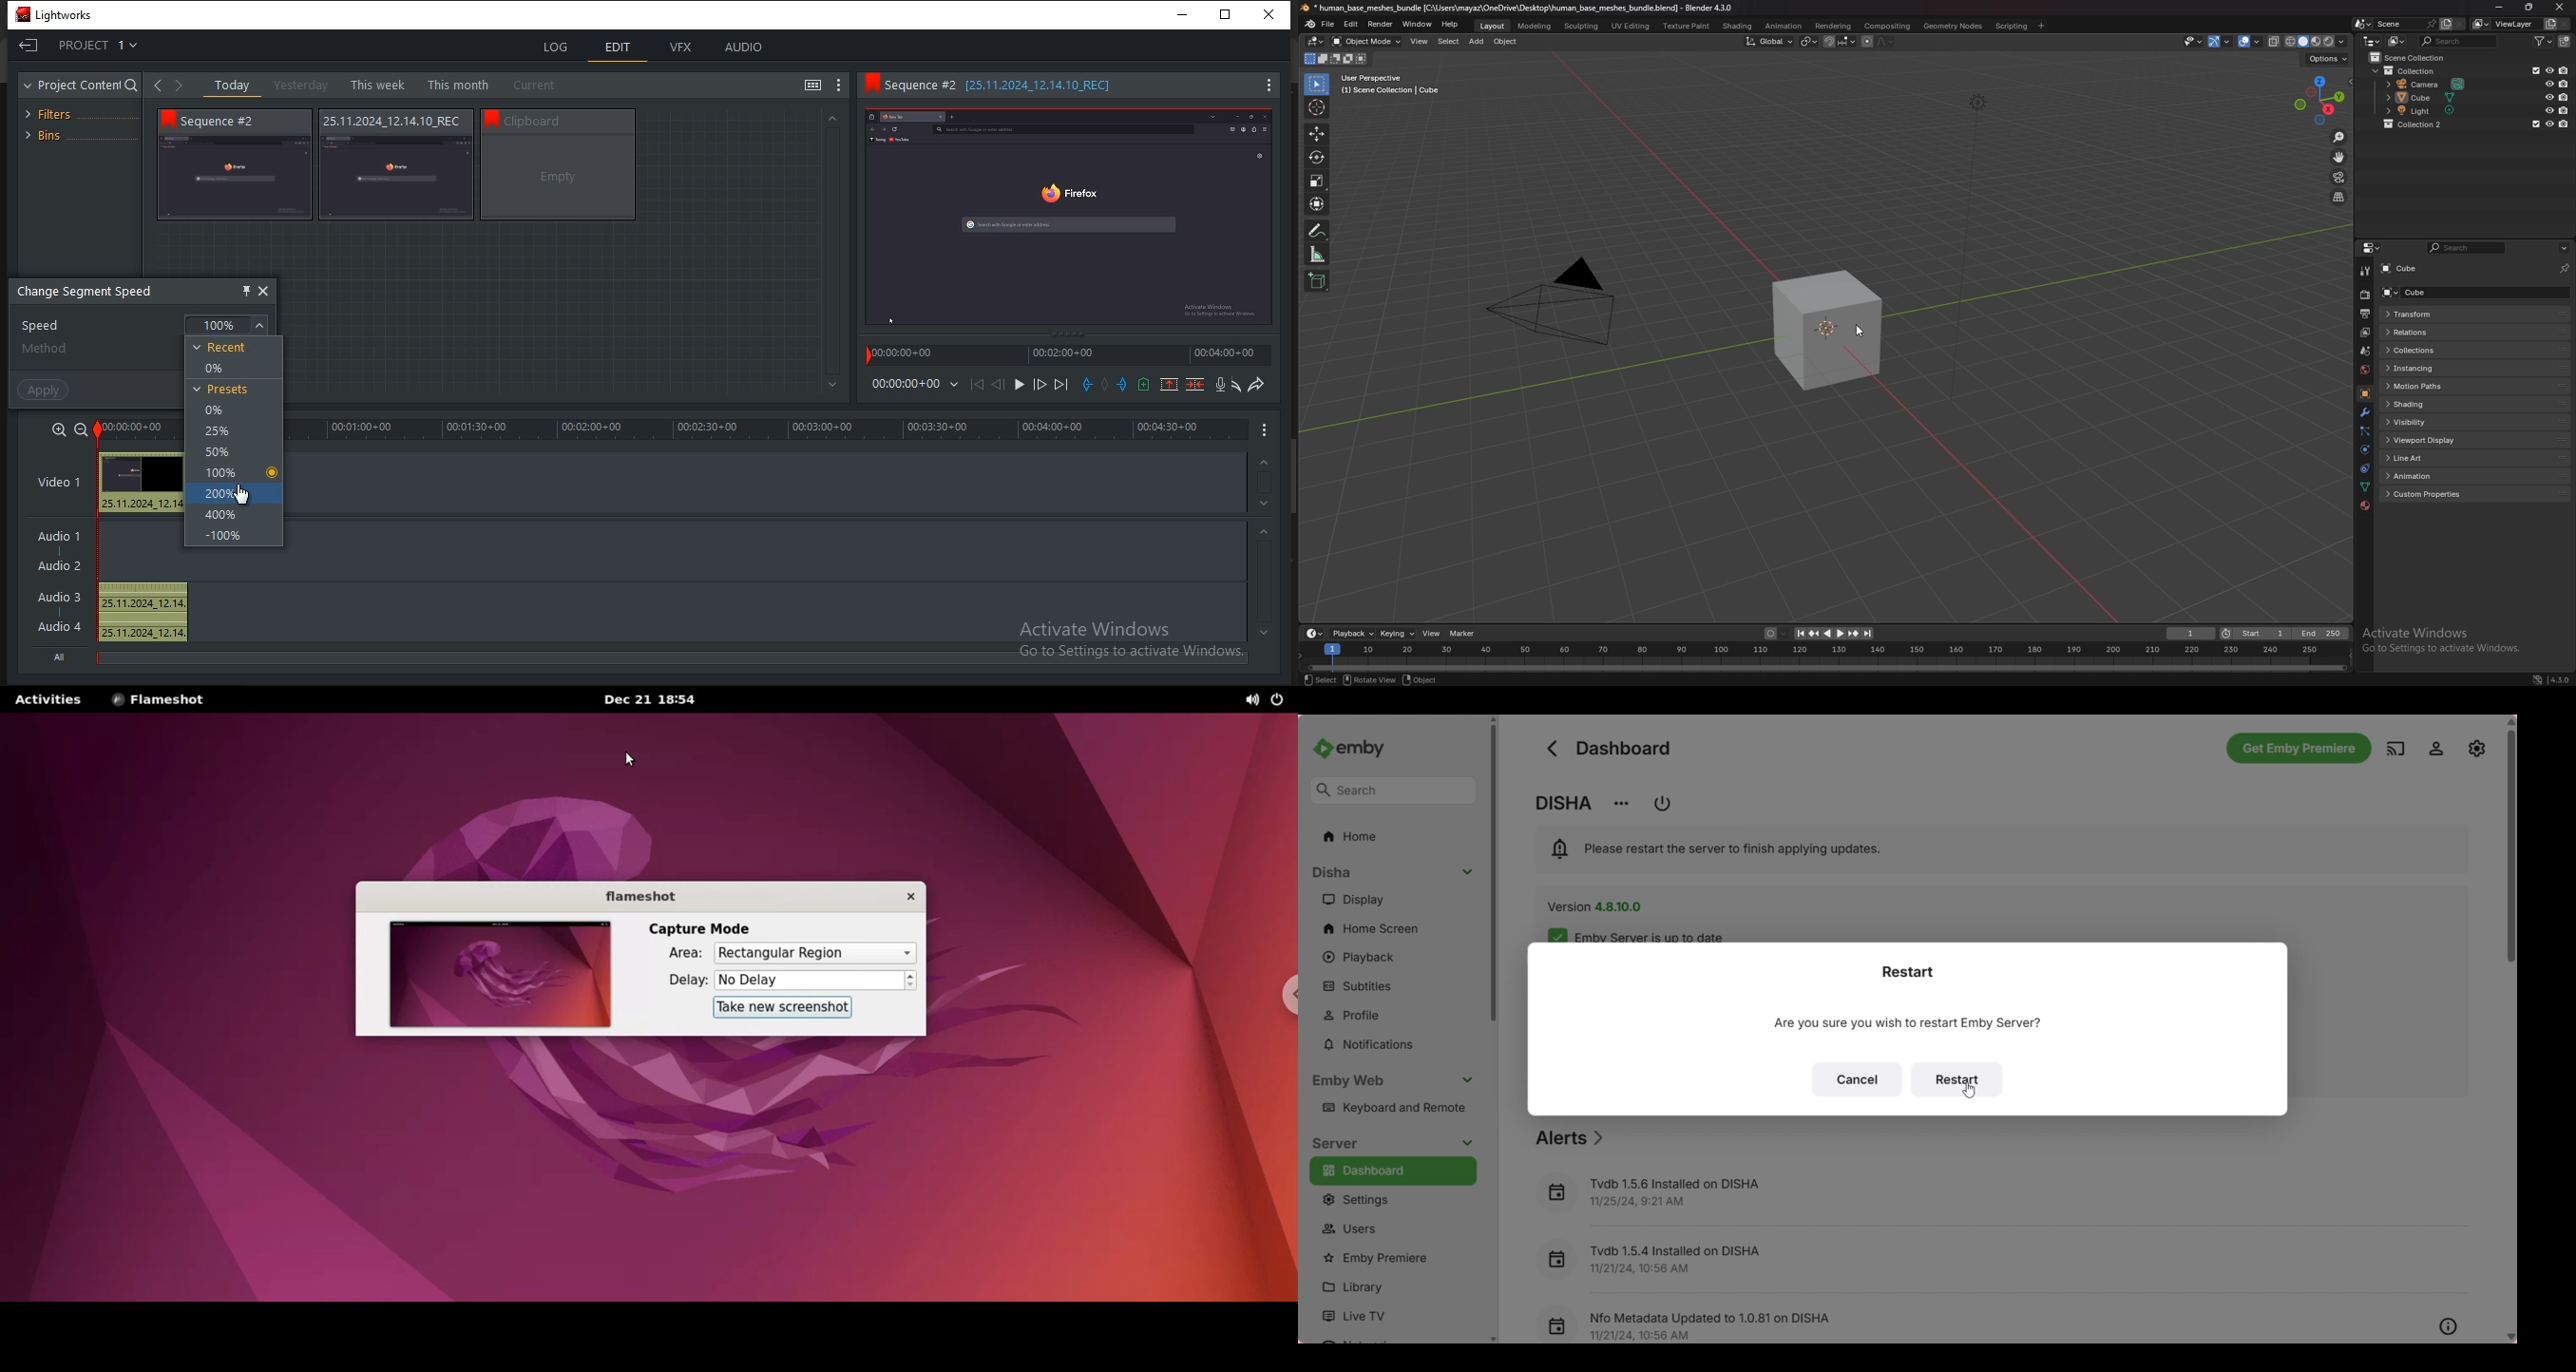 The image size is (2576, 1372). Describe the element at coordinates (2550, 110) in the screenshot. I see `hide in viewport` at that location.